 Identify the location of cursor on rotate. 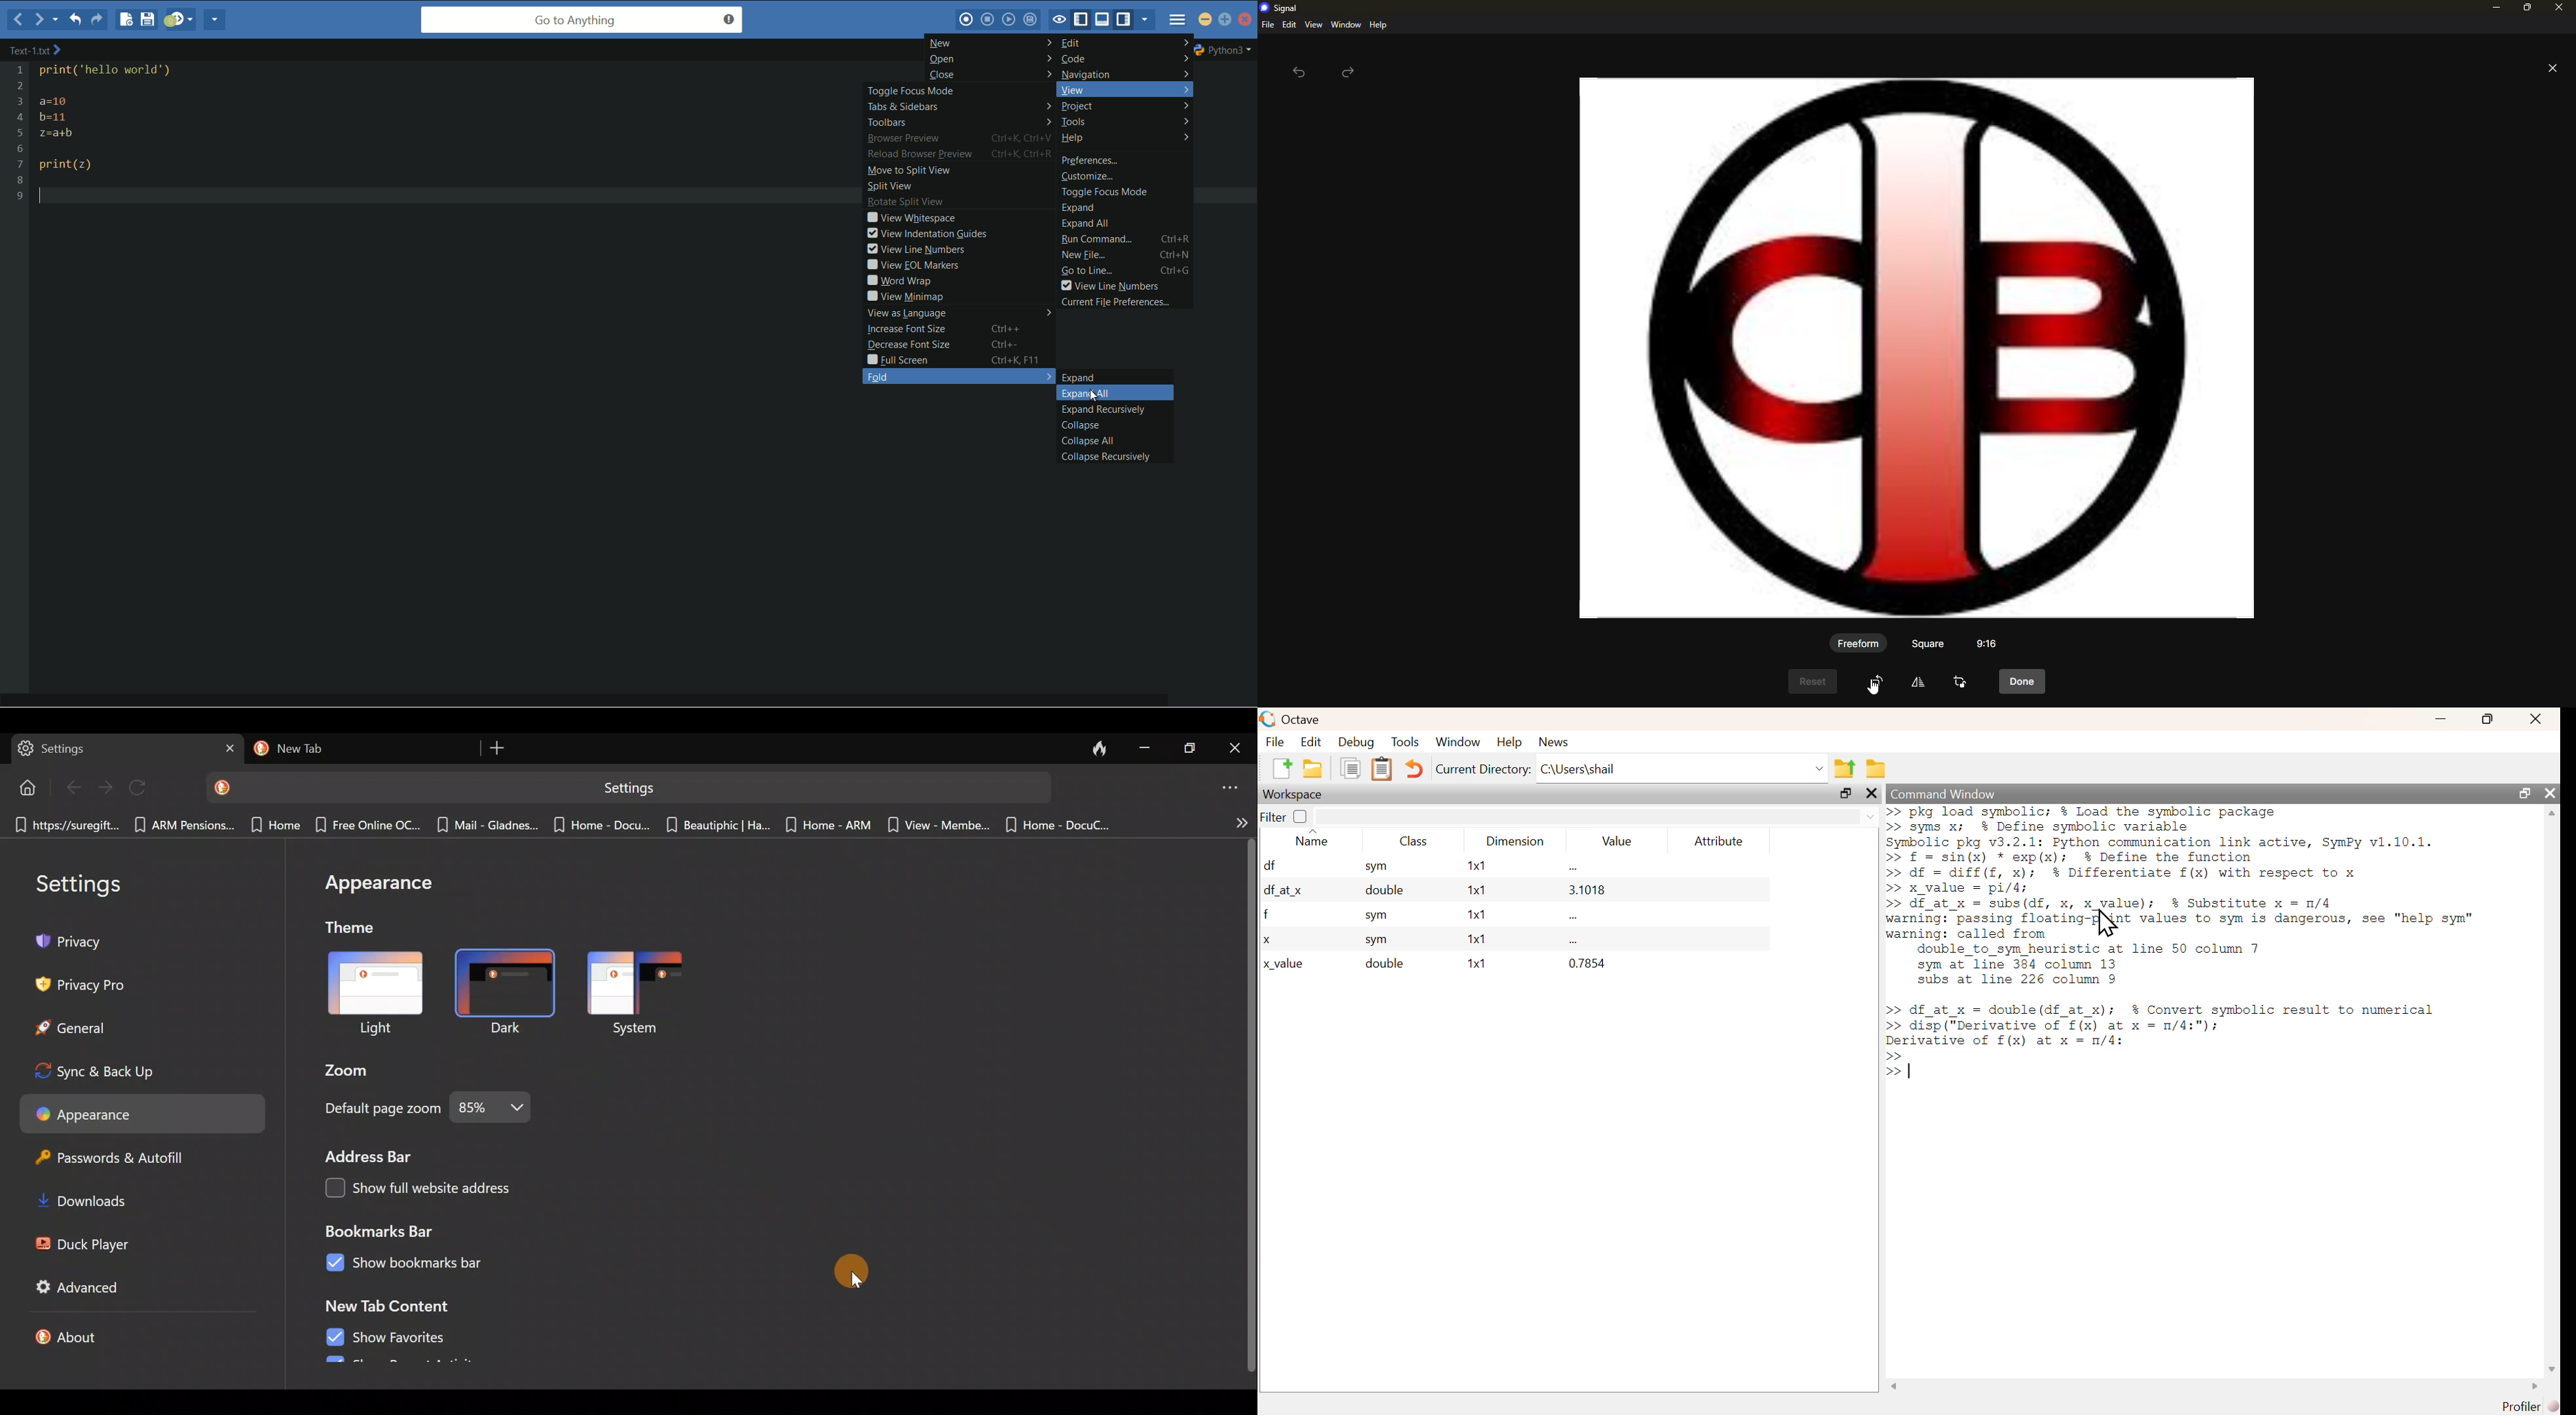
(1880, 681).